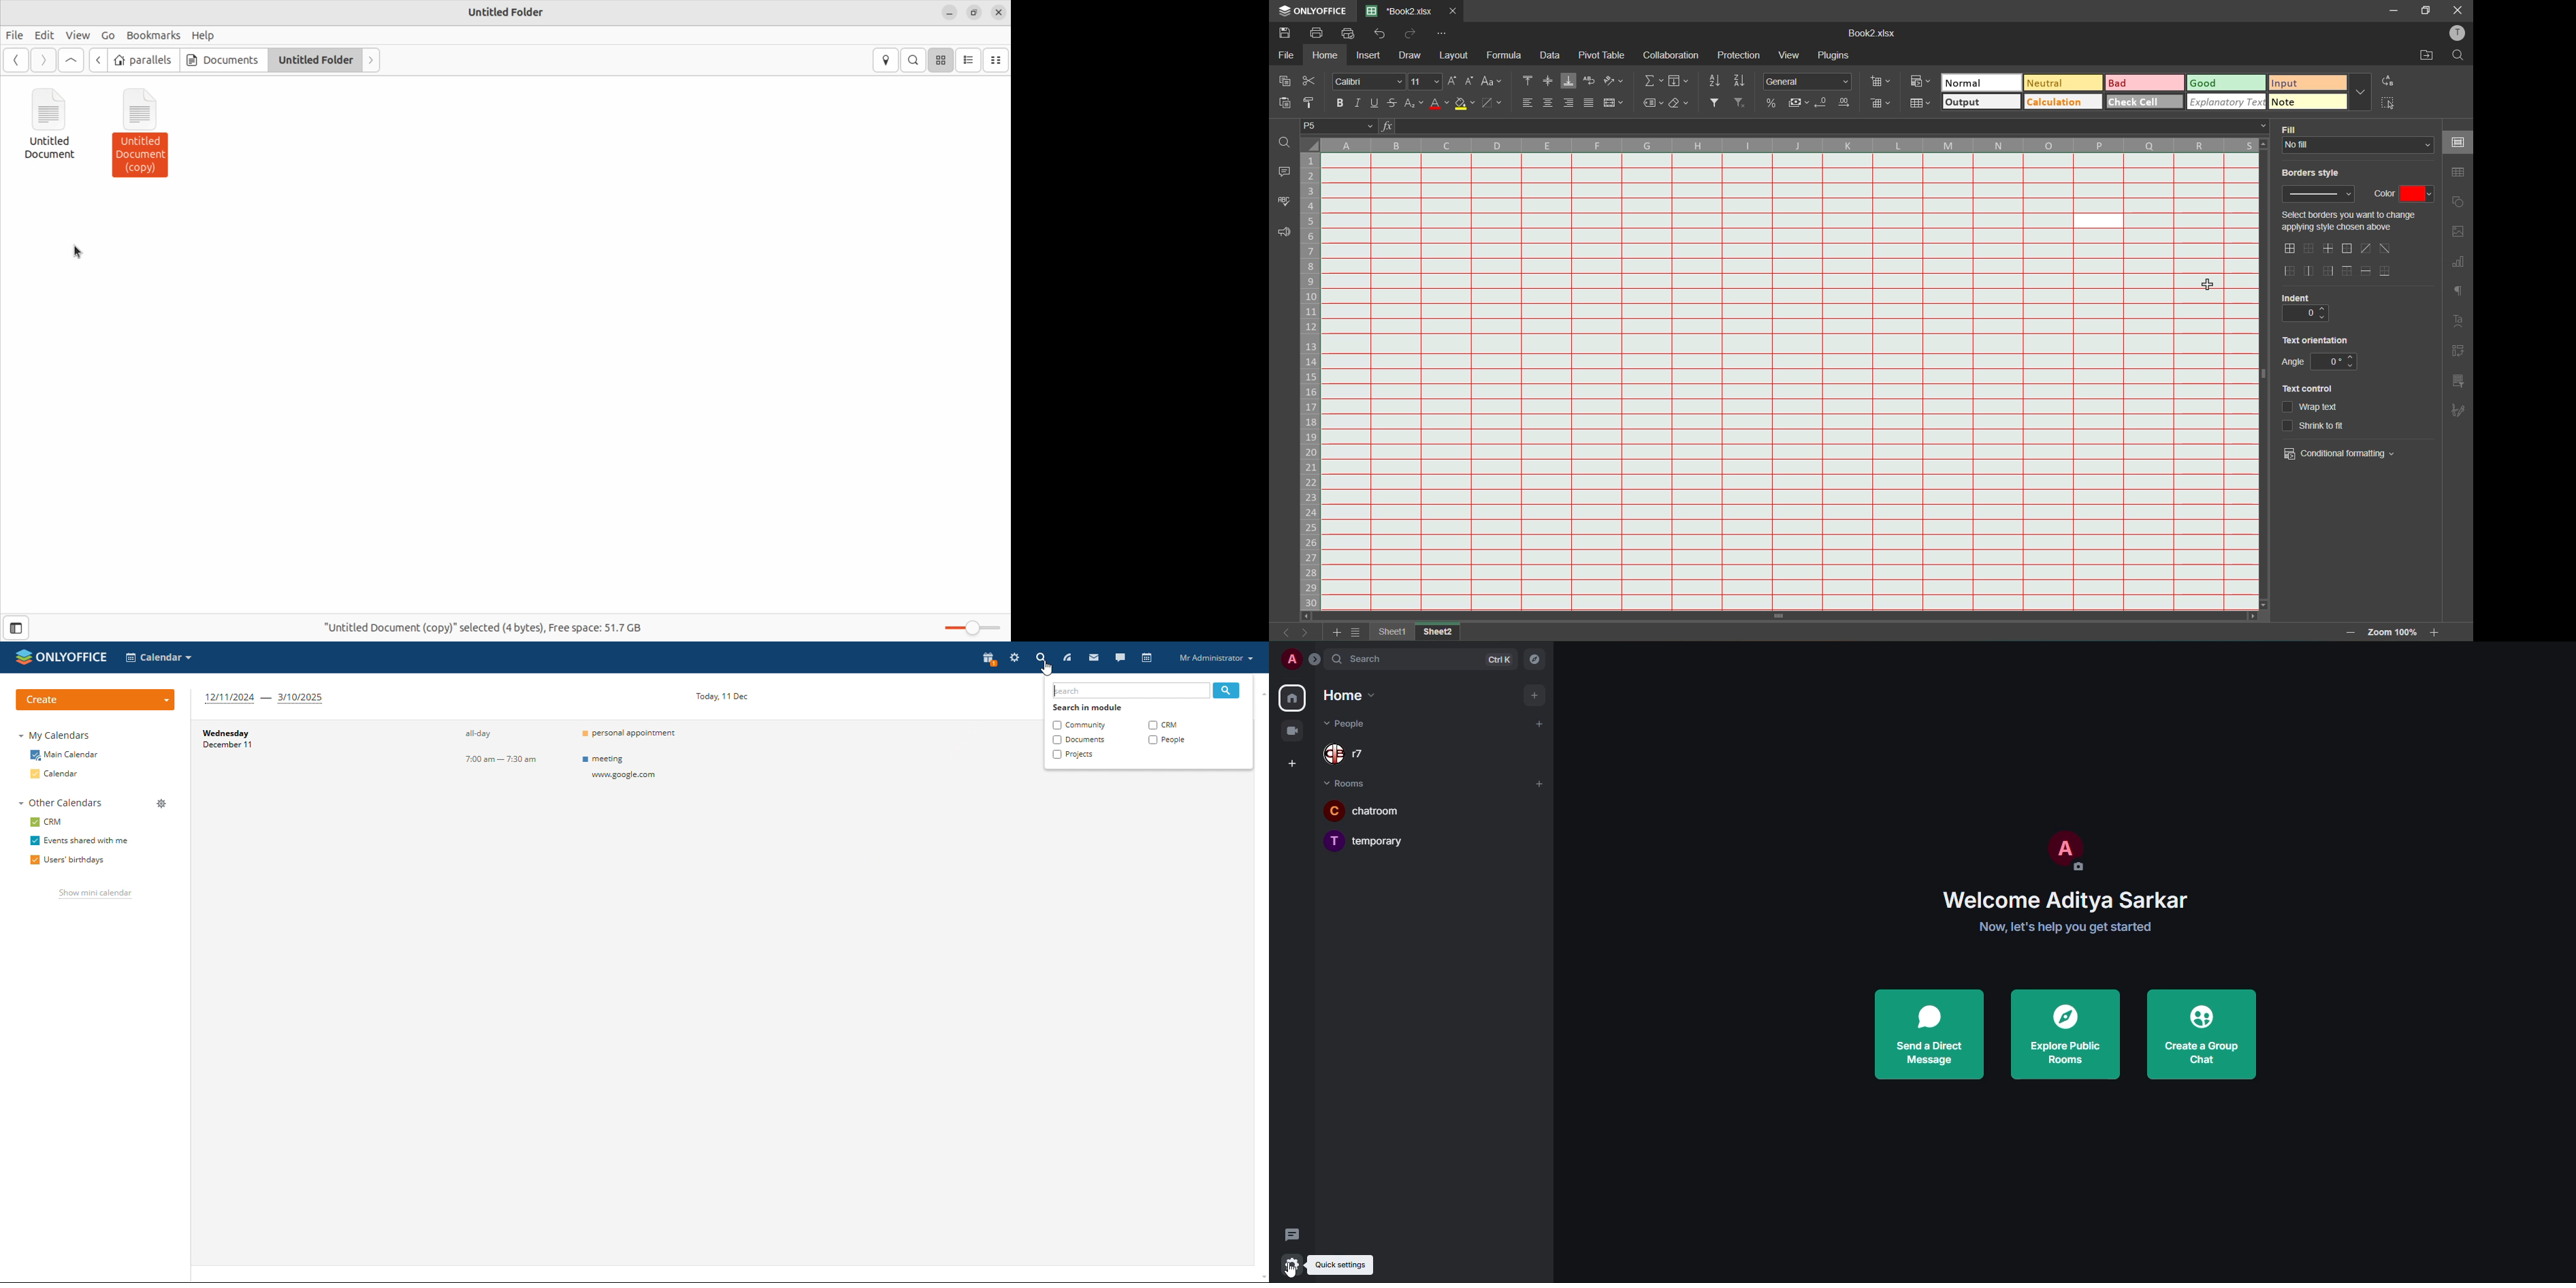  Describe the element at coordinates (2320, 169) in the screenshot. I see `borders style` at that location.